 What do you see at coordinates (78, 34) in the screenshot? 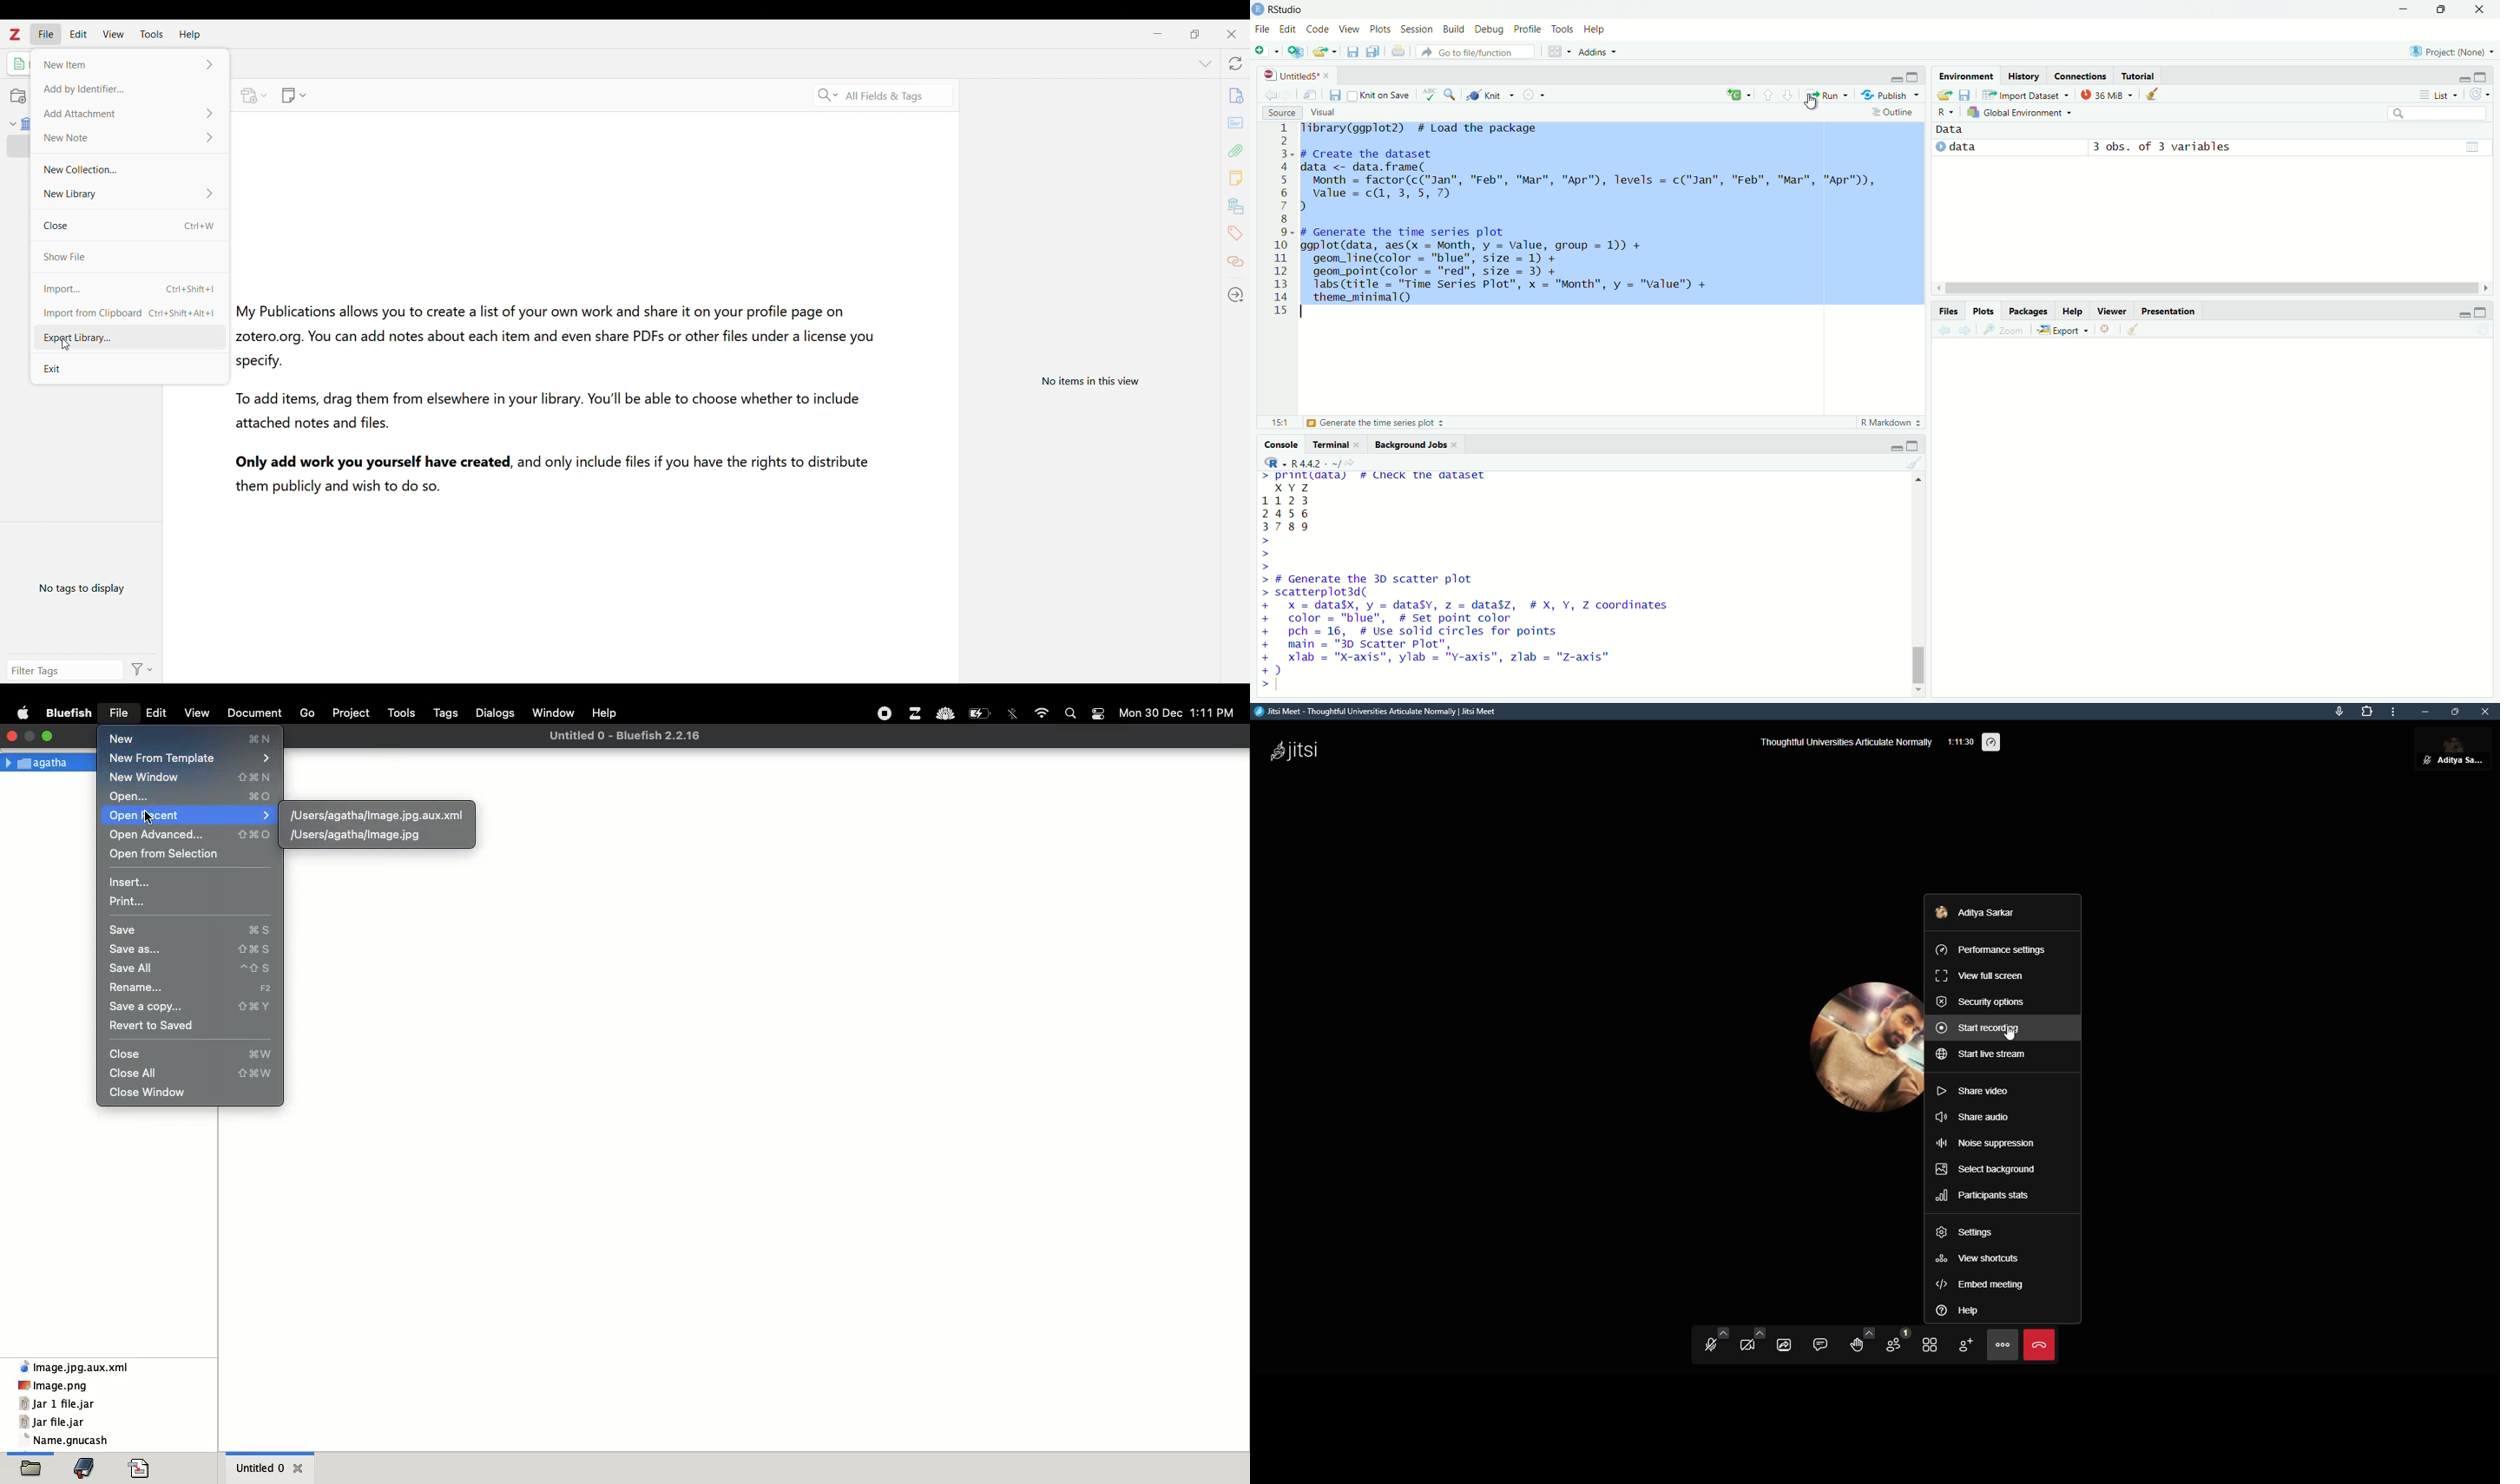
I see `Edit` at bounding box center [78, 34].